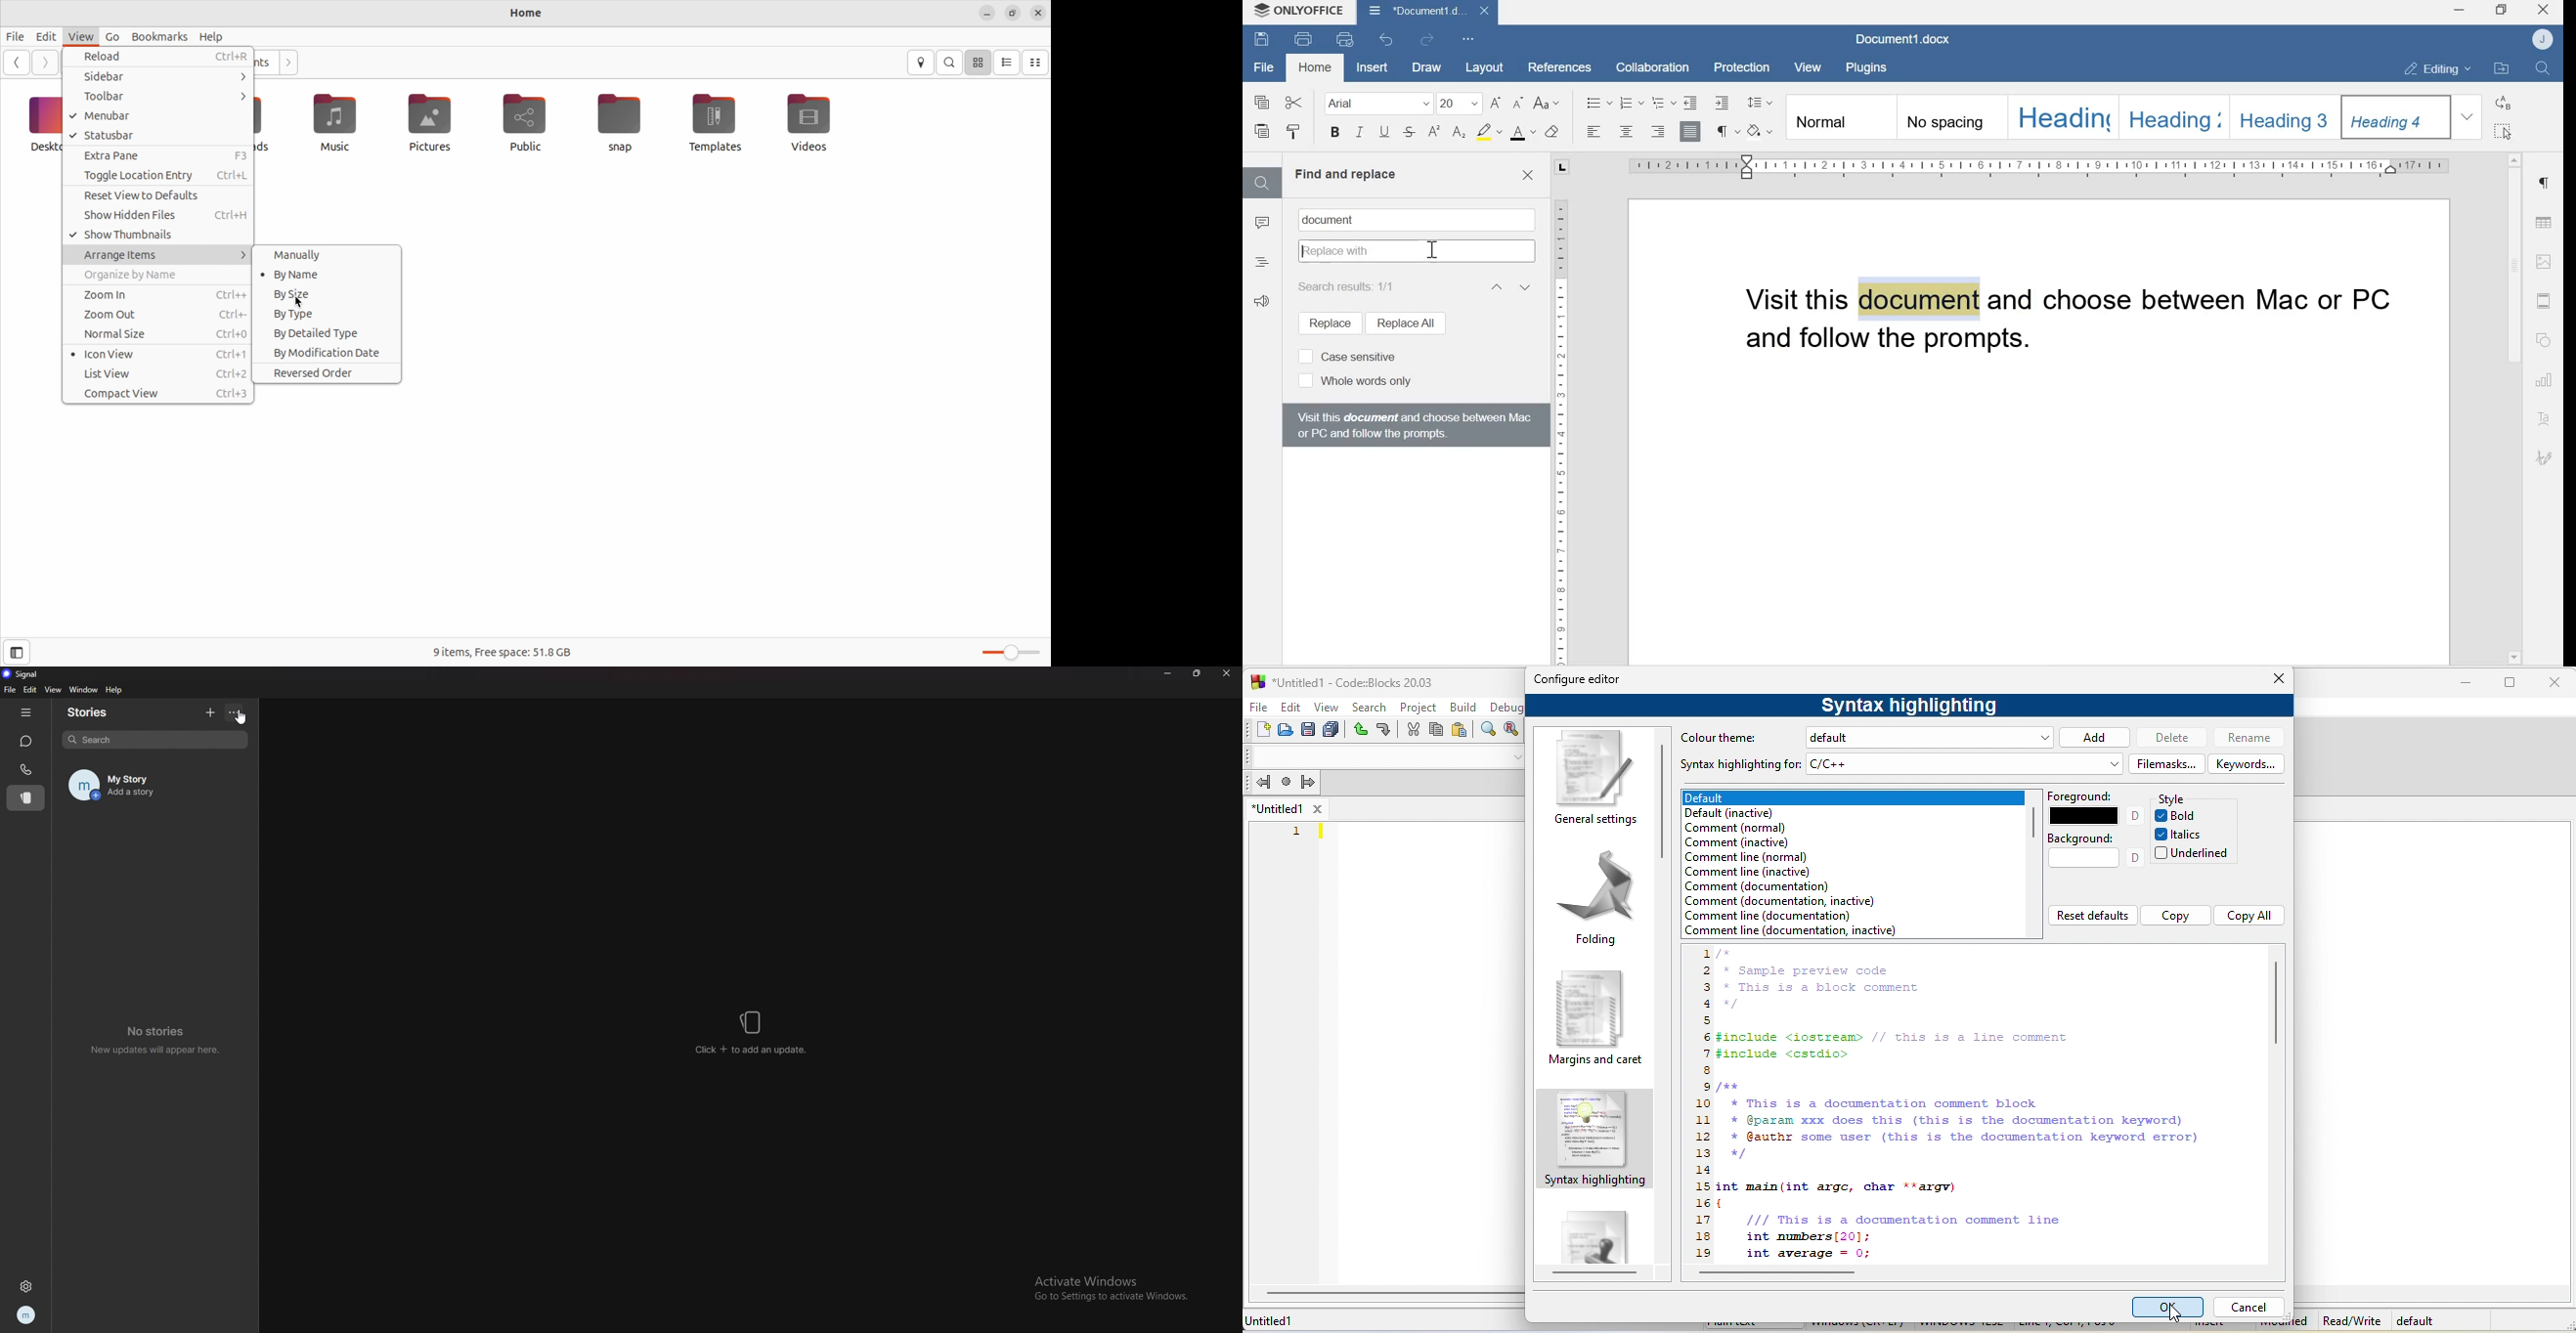  What do you see at coordinates (1702, 1105) in the screenshot?
I see `line numbering` at bounding box center [1702, 1105].